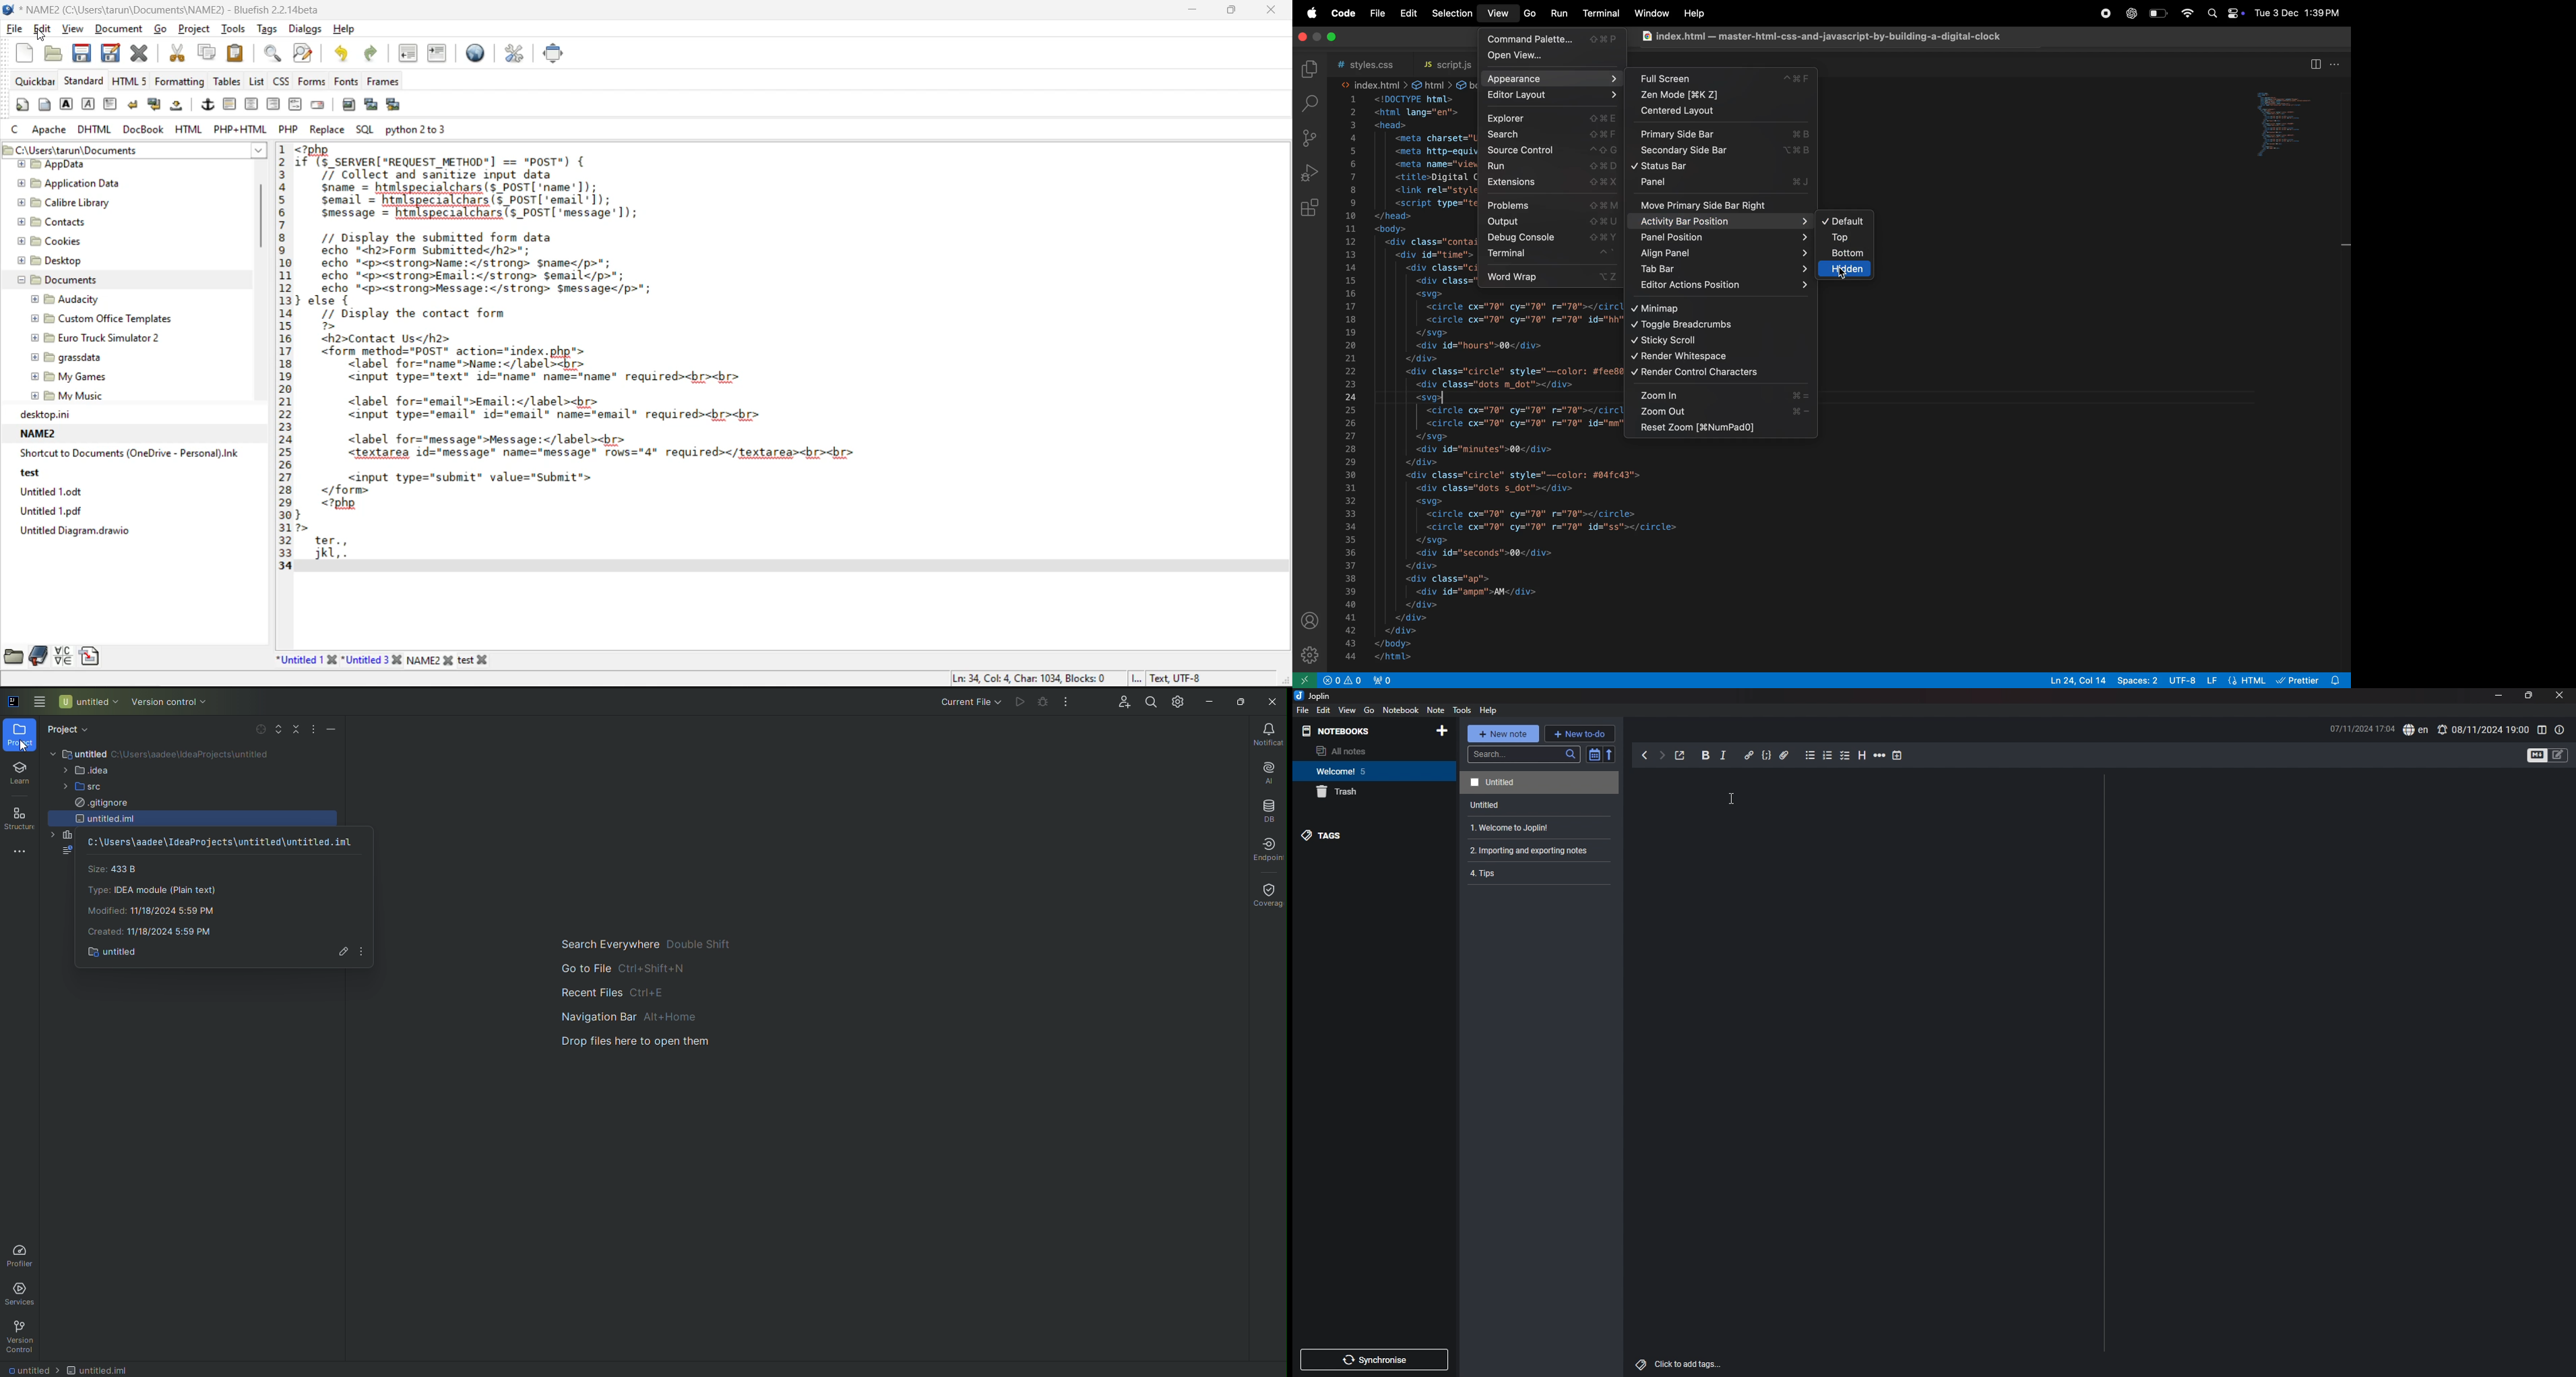  I want to click on add tags, so click(1680, 1364).